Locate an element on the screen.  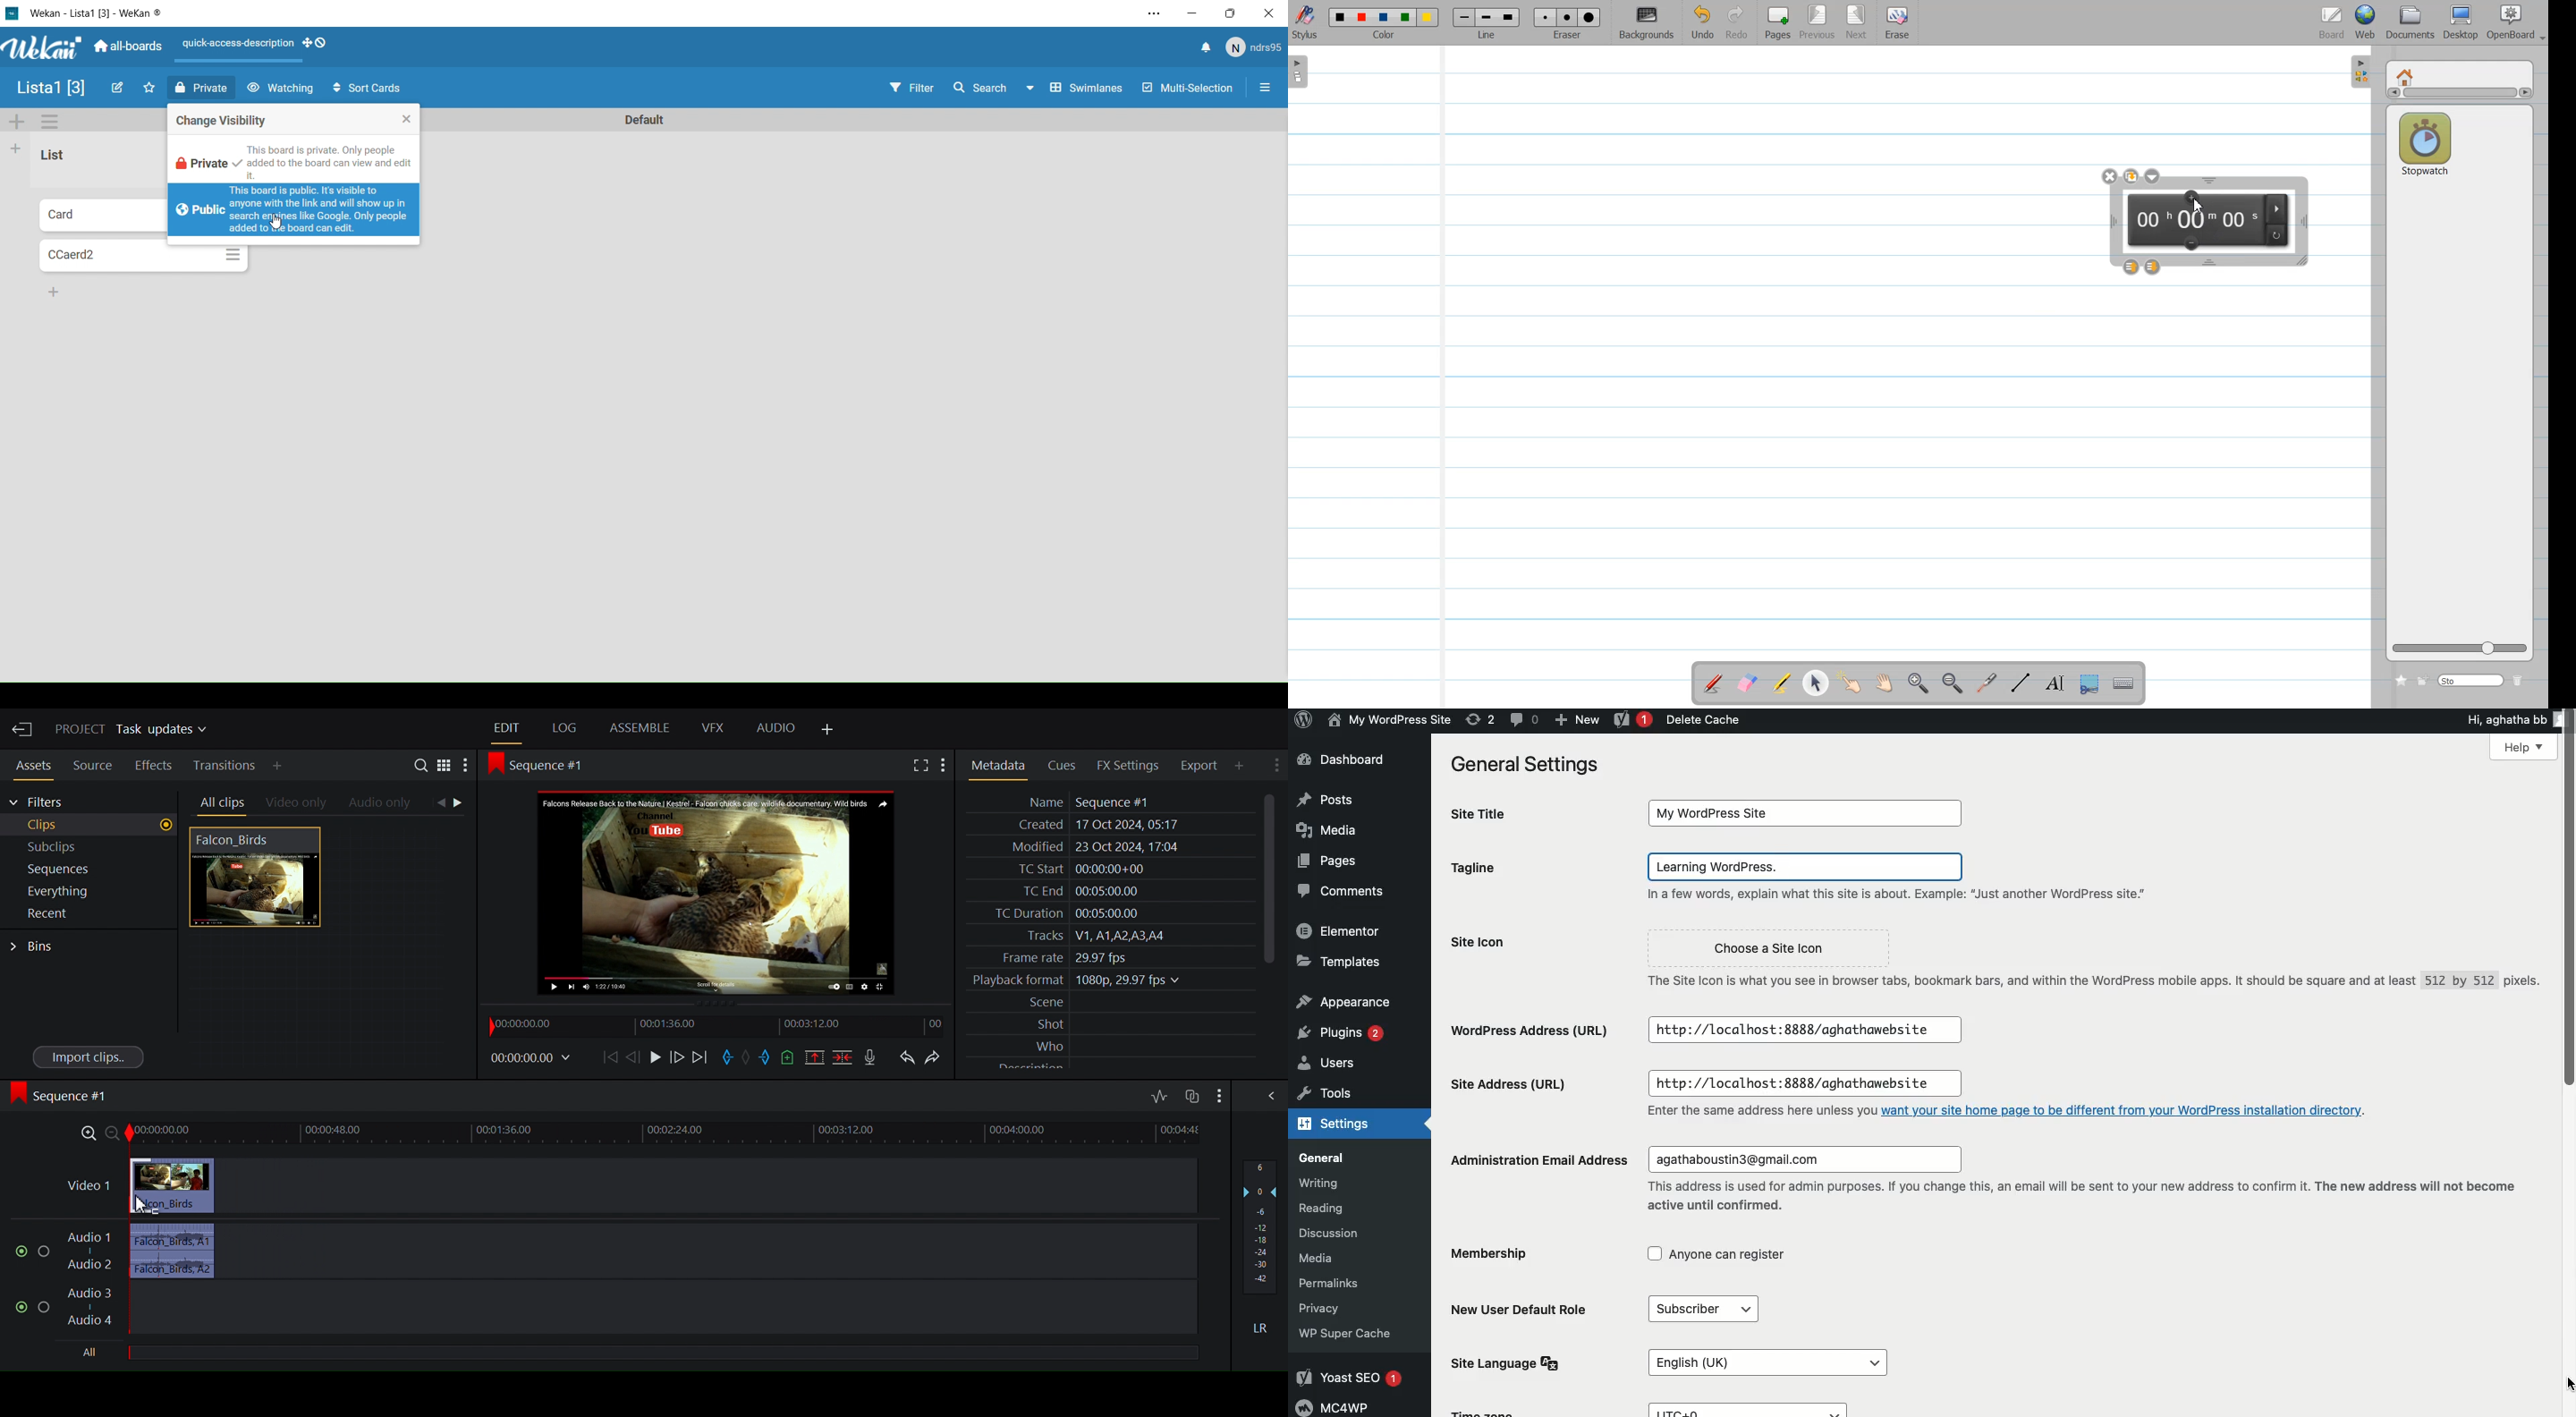
Media Viewer is located at coordinates (718, 892).